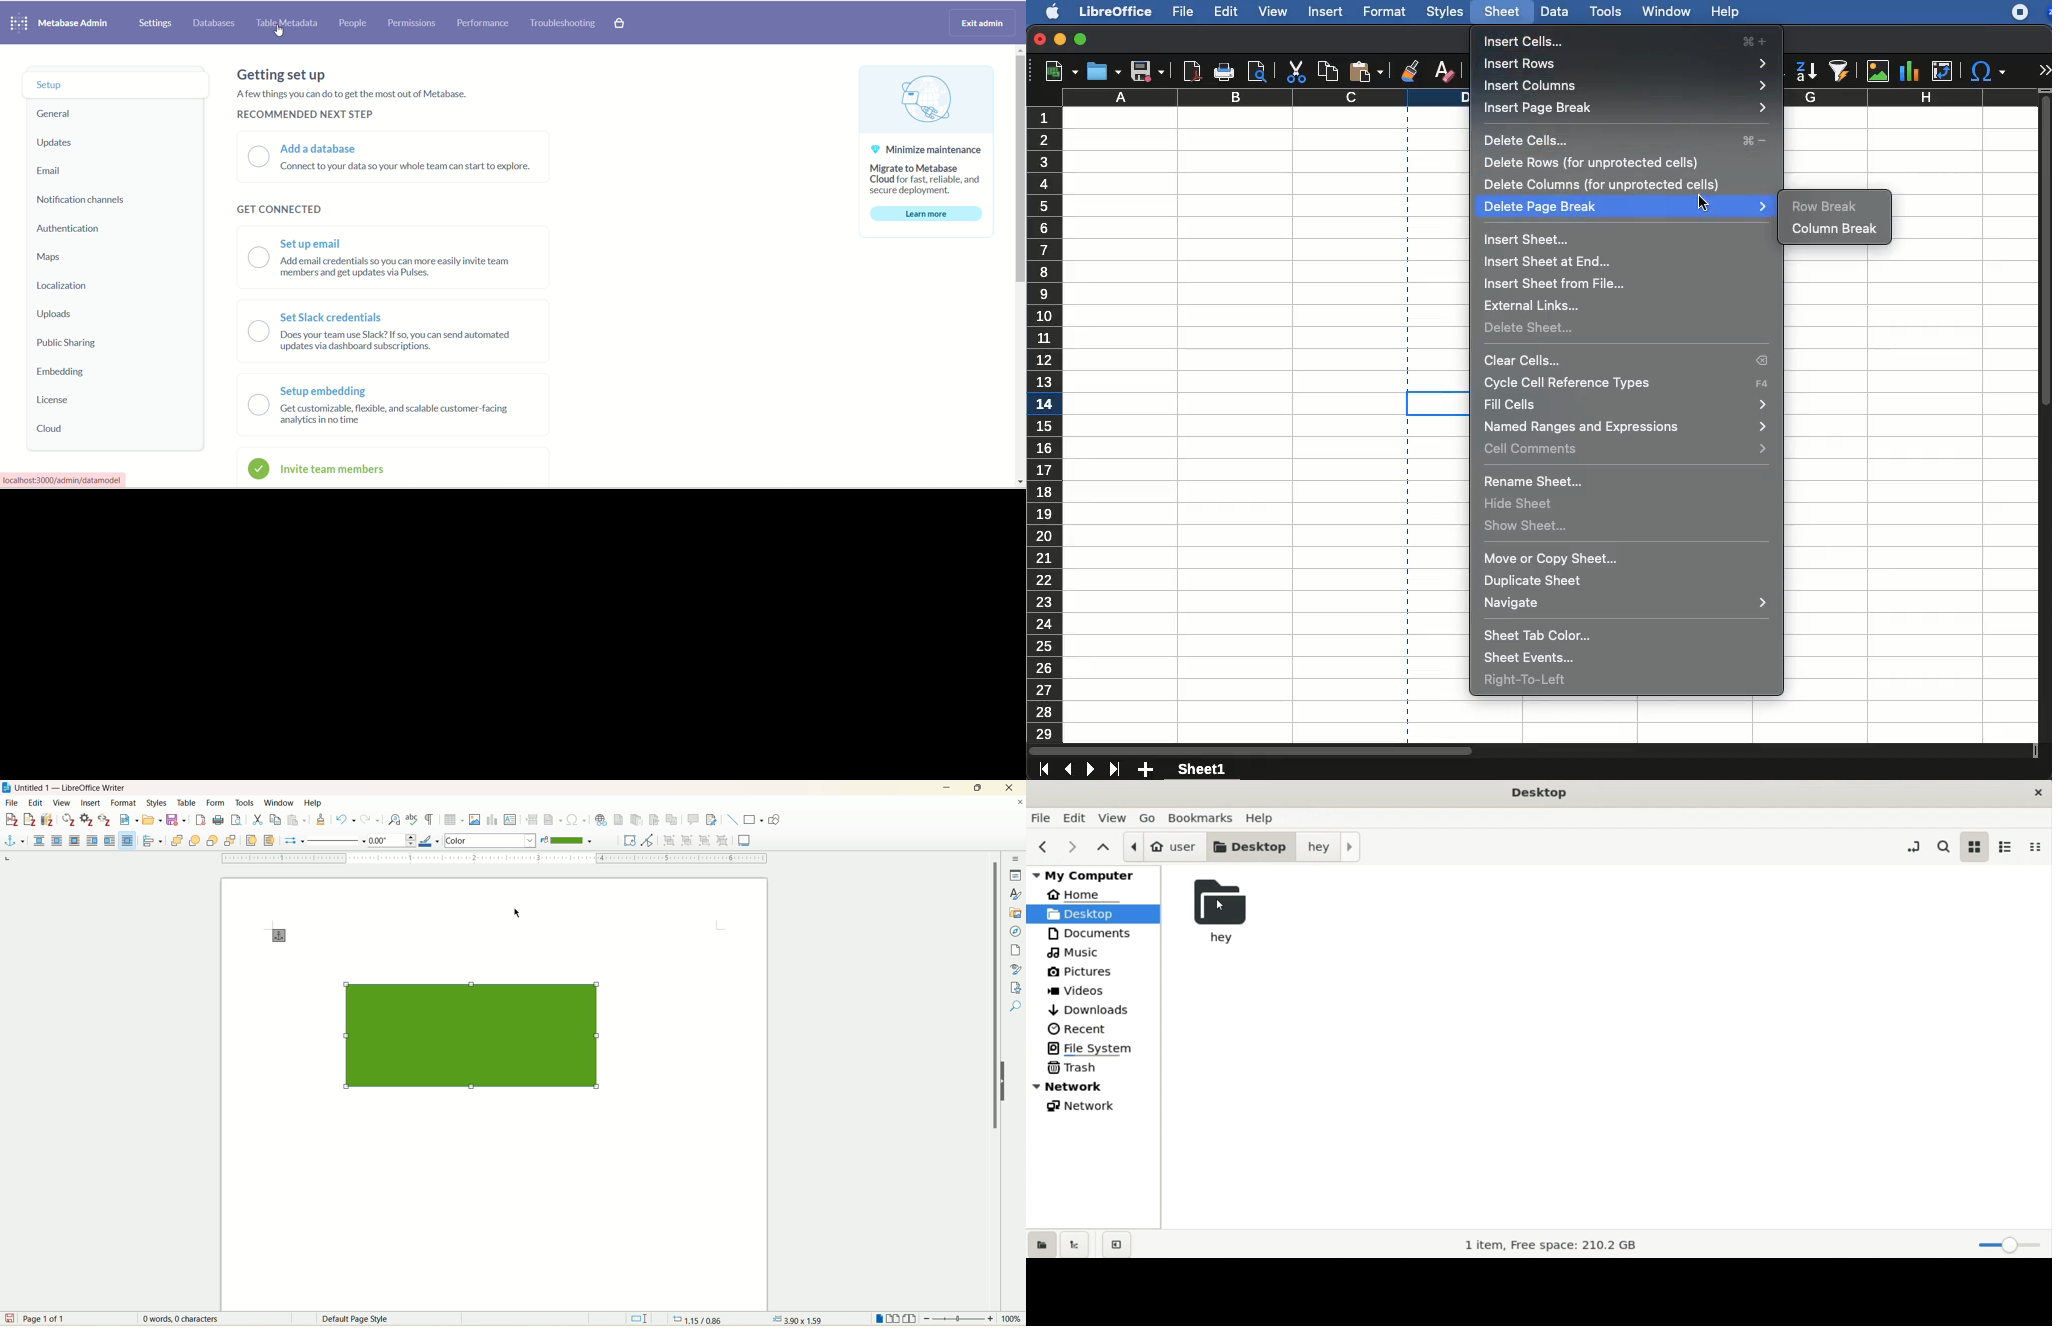 Image resolution: width=2072 pixels, height=1344 pixels. I want to click on insert footnote, so click(618, 820).